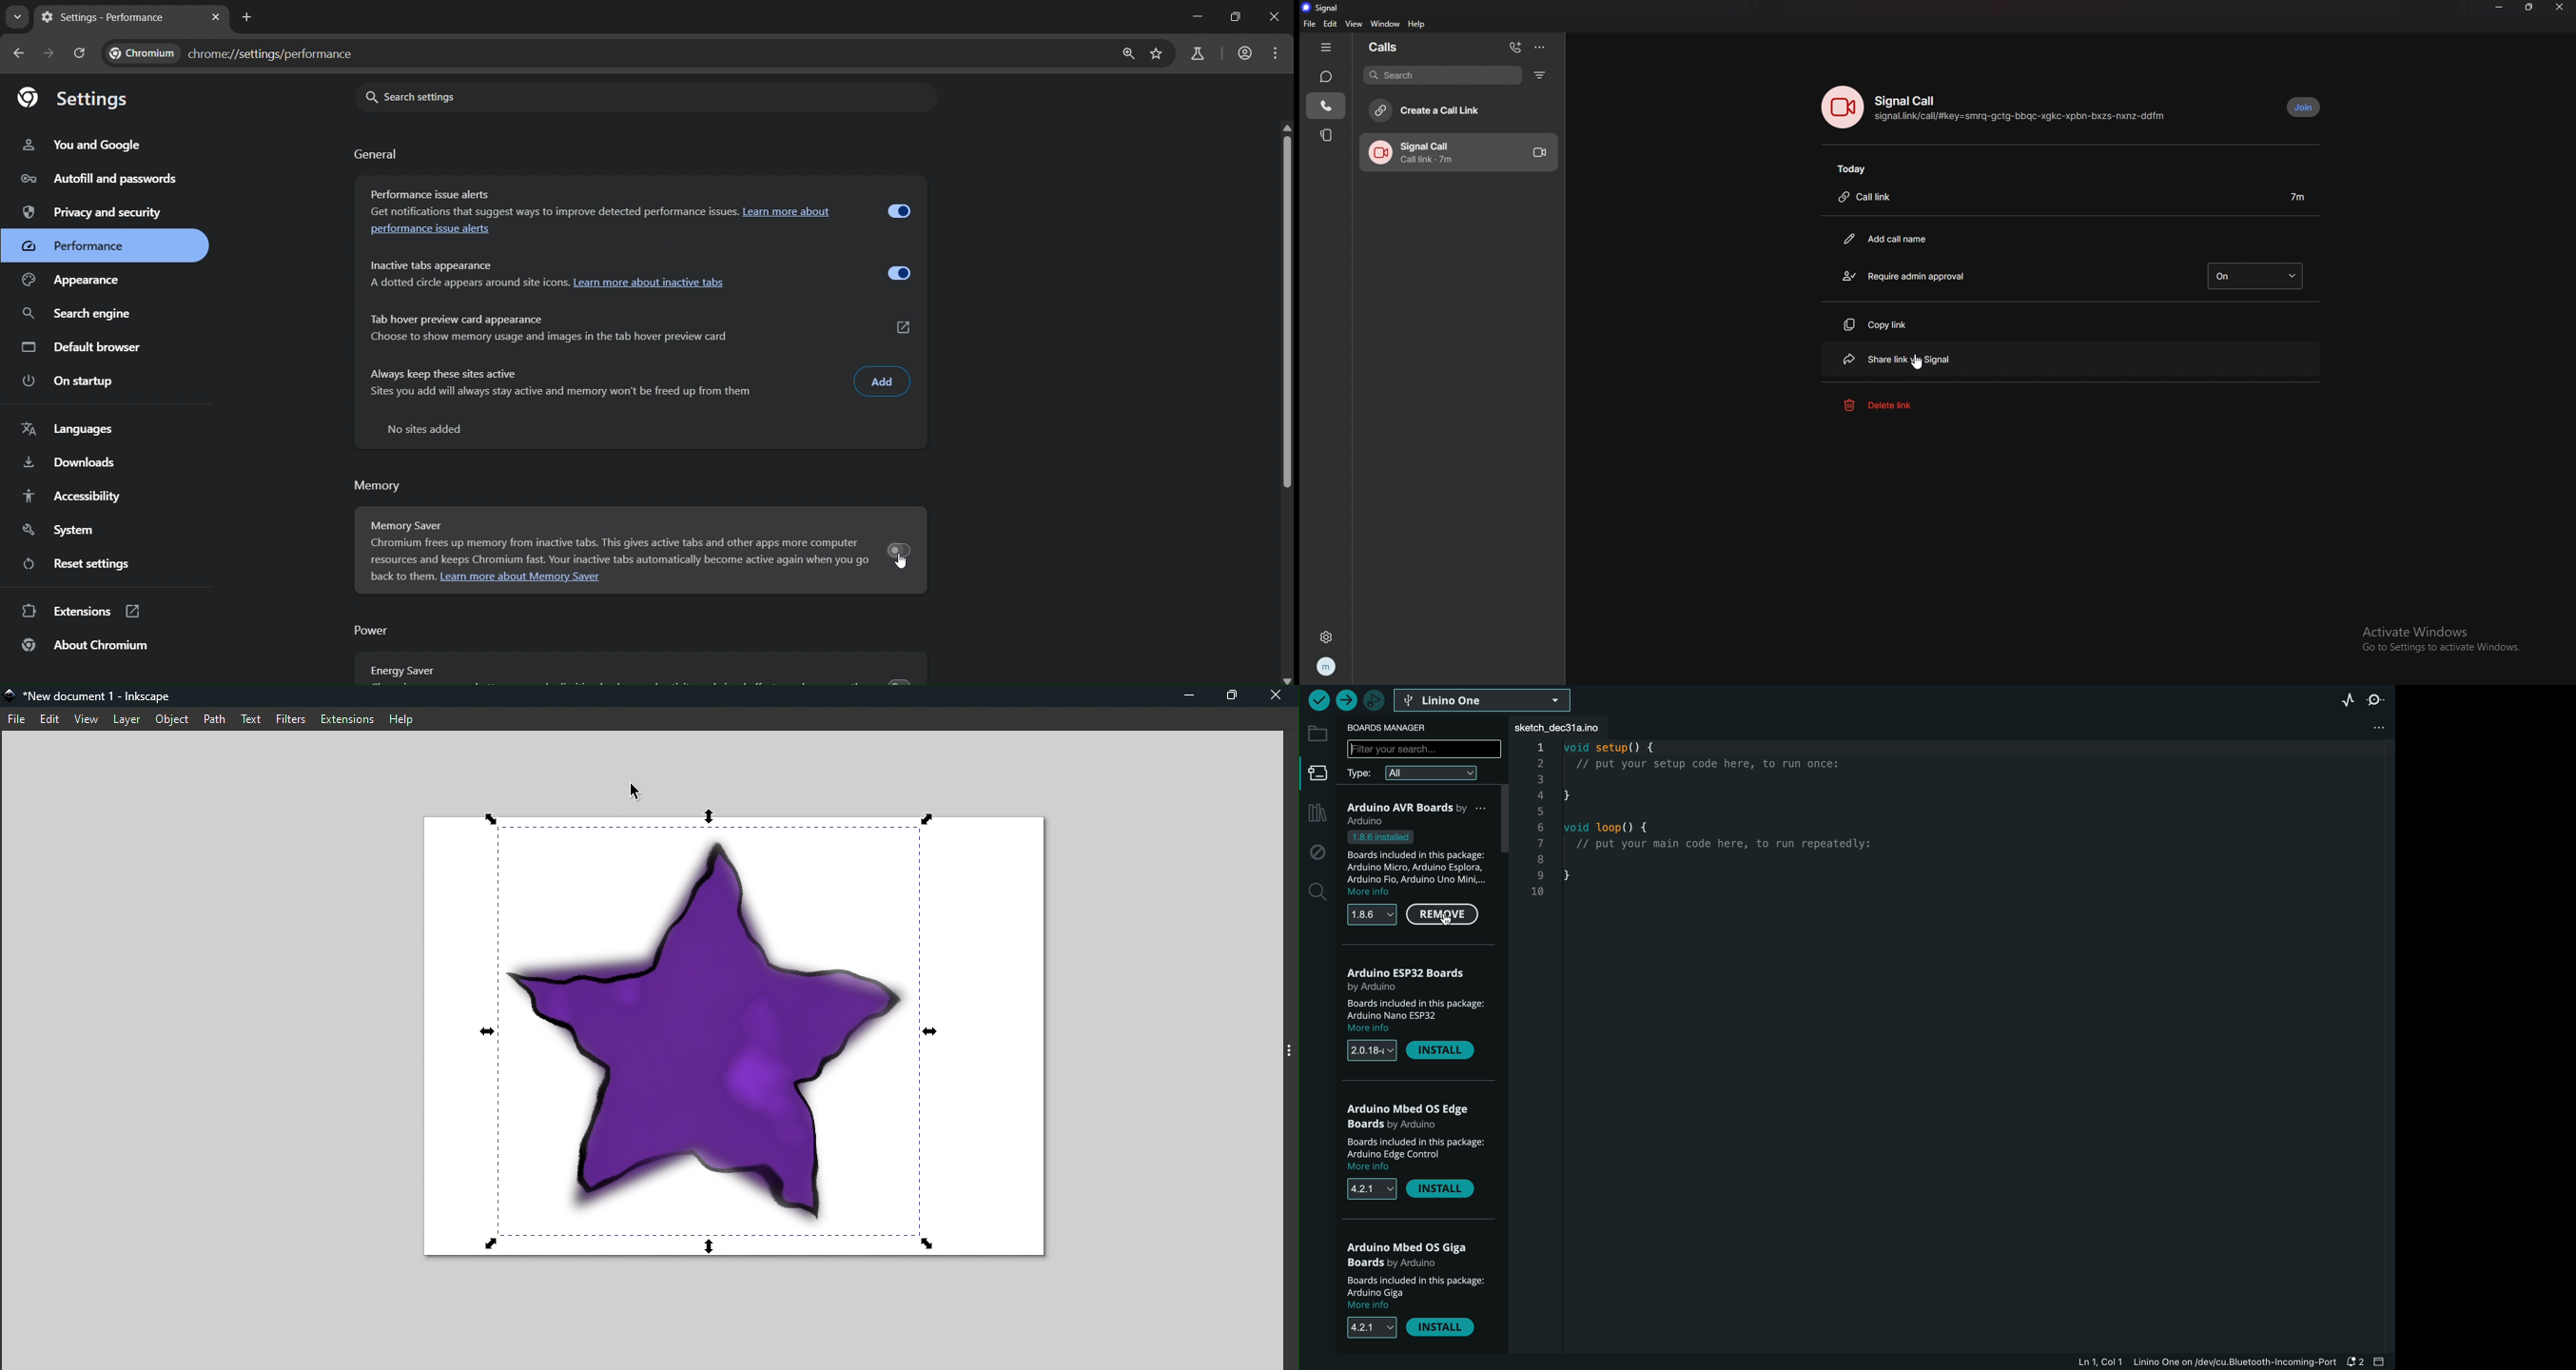 This screenshot has width=2576, height=1372. What do you see at coordinates (1415, 773) in the screenshot?
I see `type filter` at bounding box center [1415, 773].